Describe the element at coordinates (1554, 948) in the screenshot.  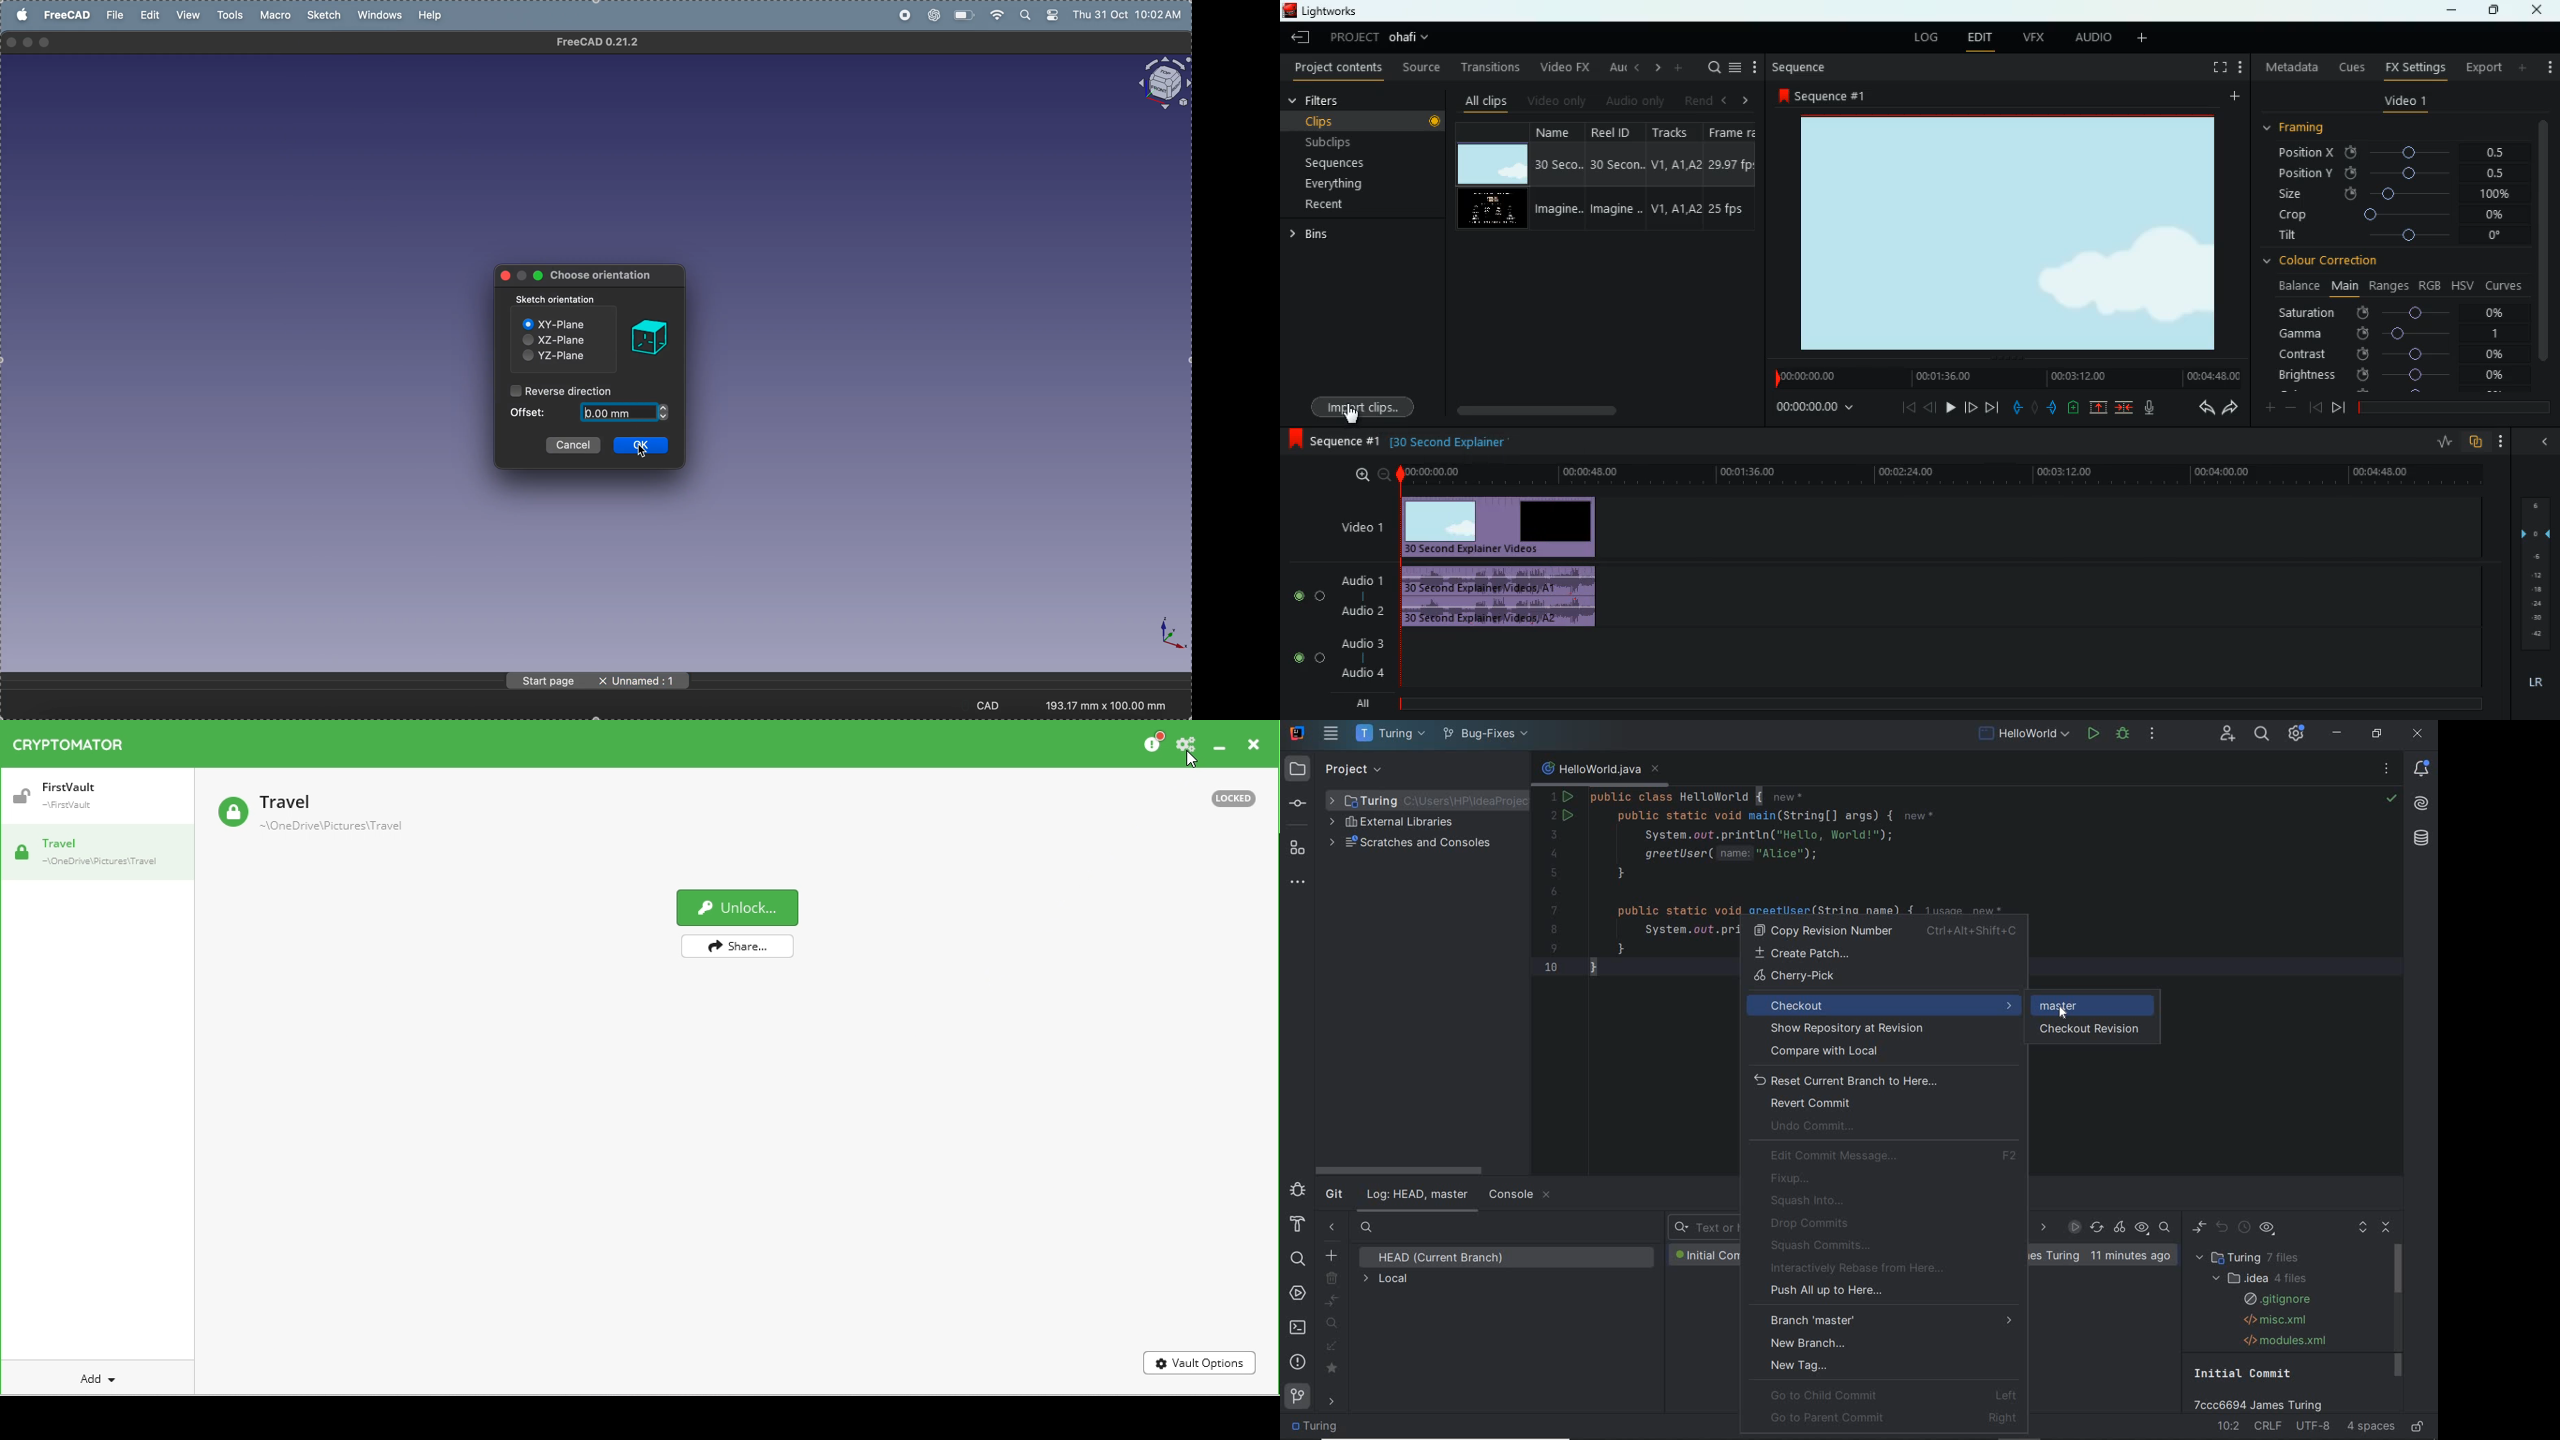
I see `9` at that location.